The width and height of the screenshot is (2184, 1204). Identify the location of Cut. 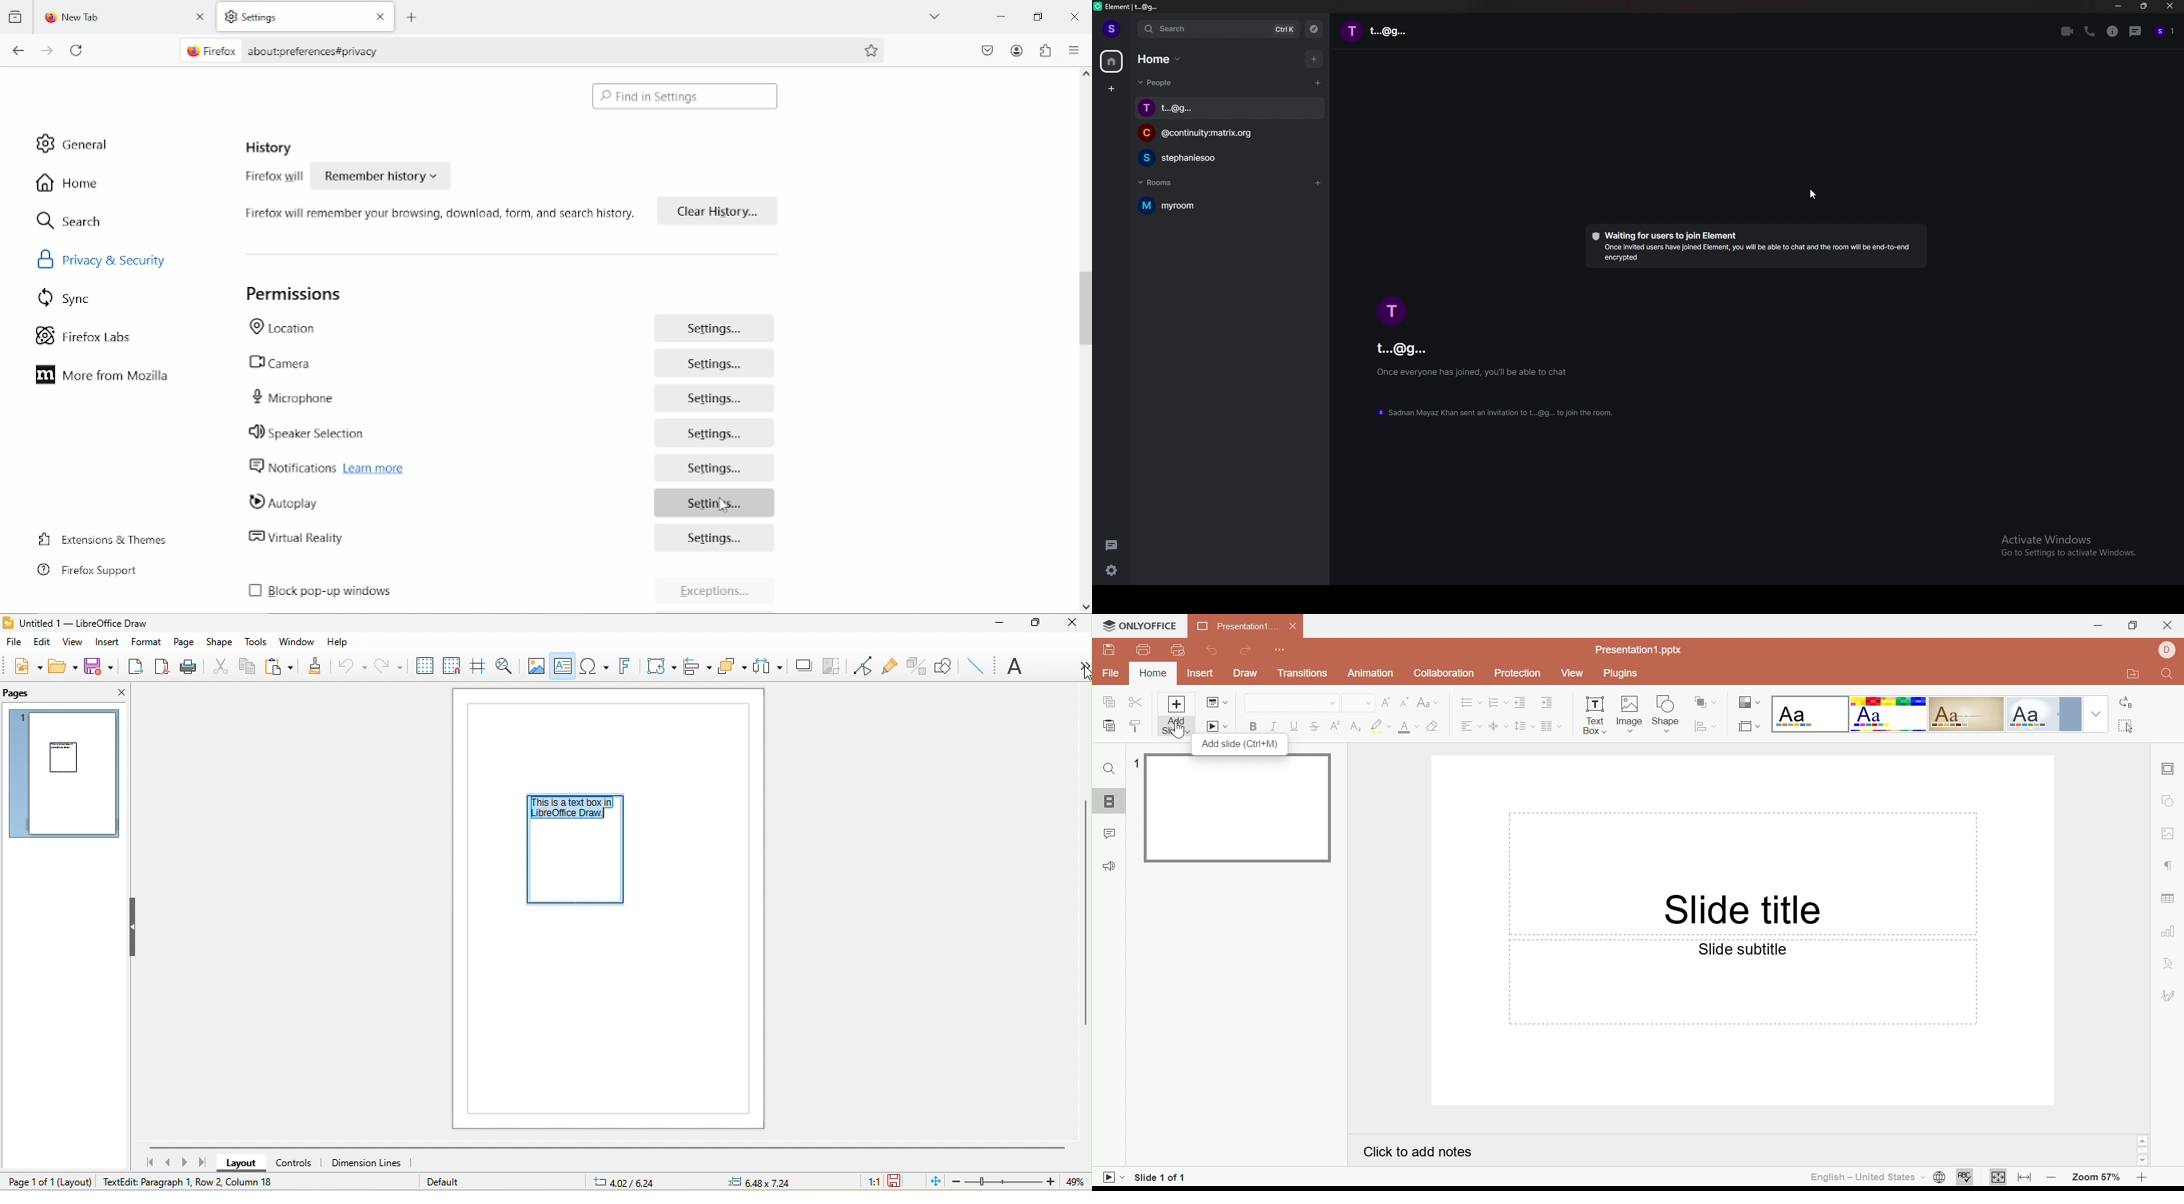
(1138, 702).